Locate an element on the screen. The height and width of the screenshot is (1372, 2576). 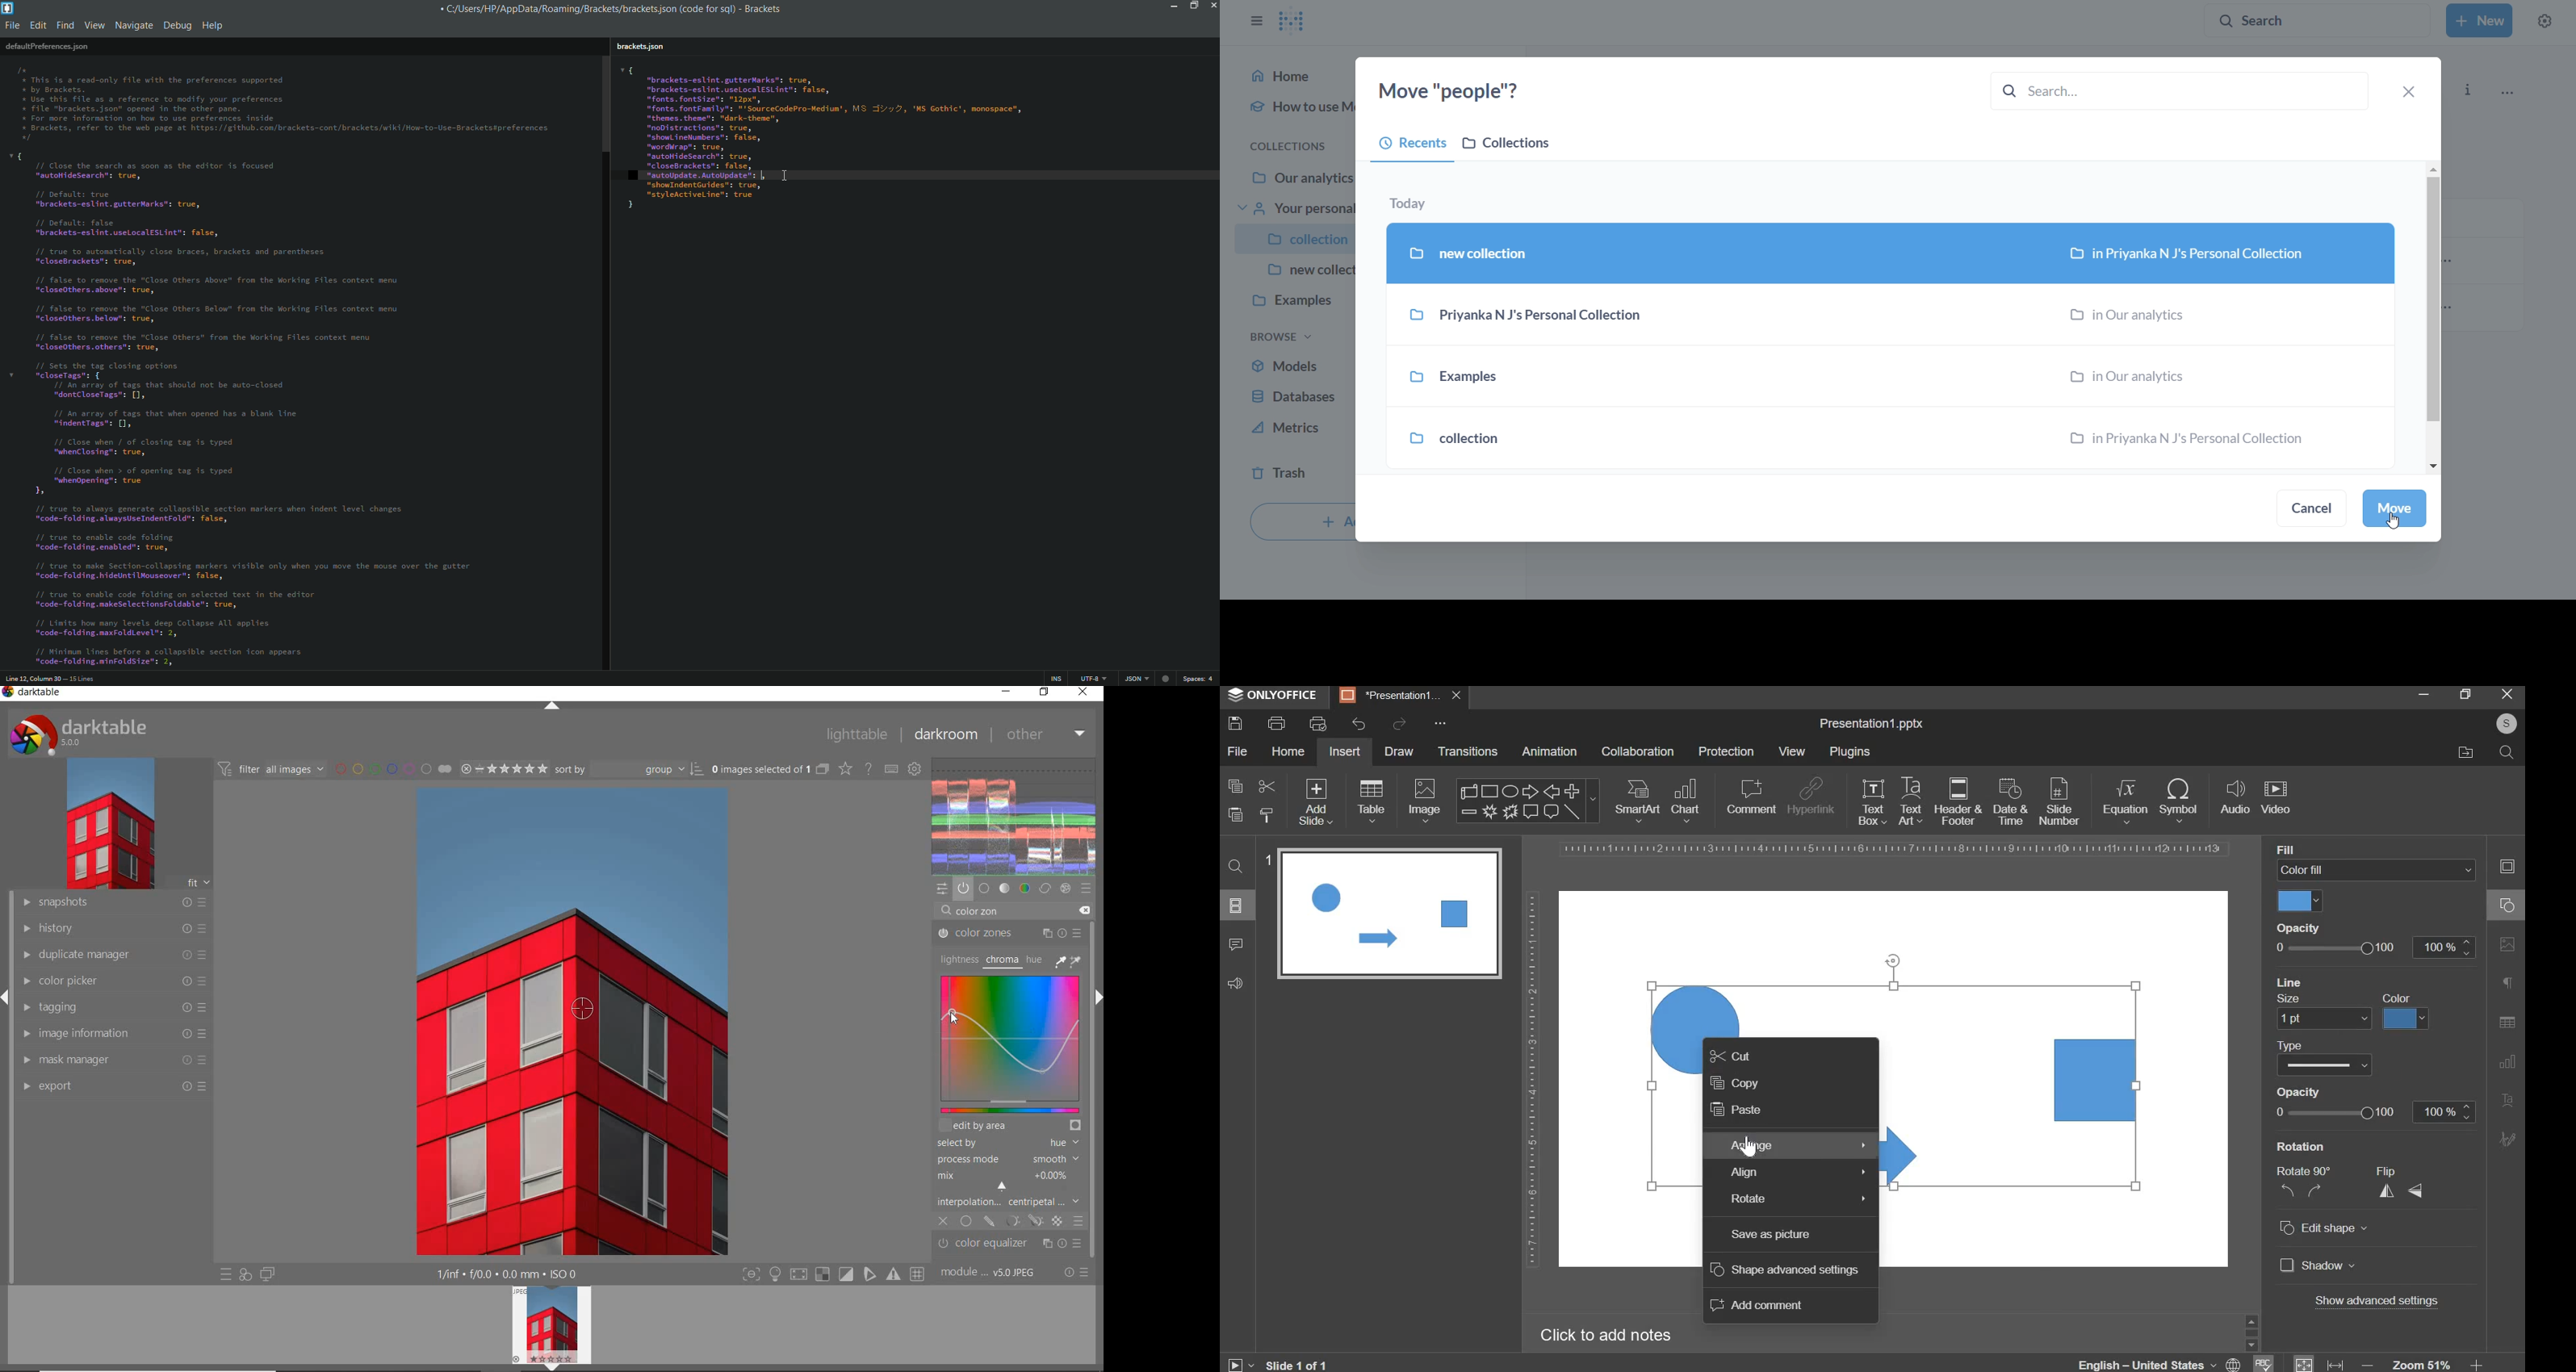
export is located at coordinates (115, 1087).